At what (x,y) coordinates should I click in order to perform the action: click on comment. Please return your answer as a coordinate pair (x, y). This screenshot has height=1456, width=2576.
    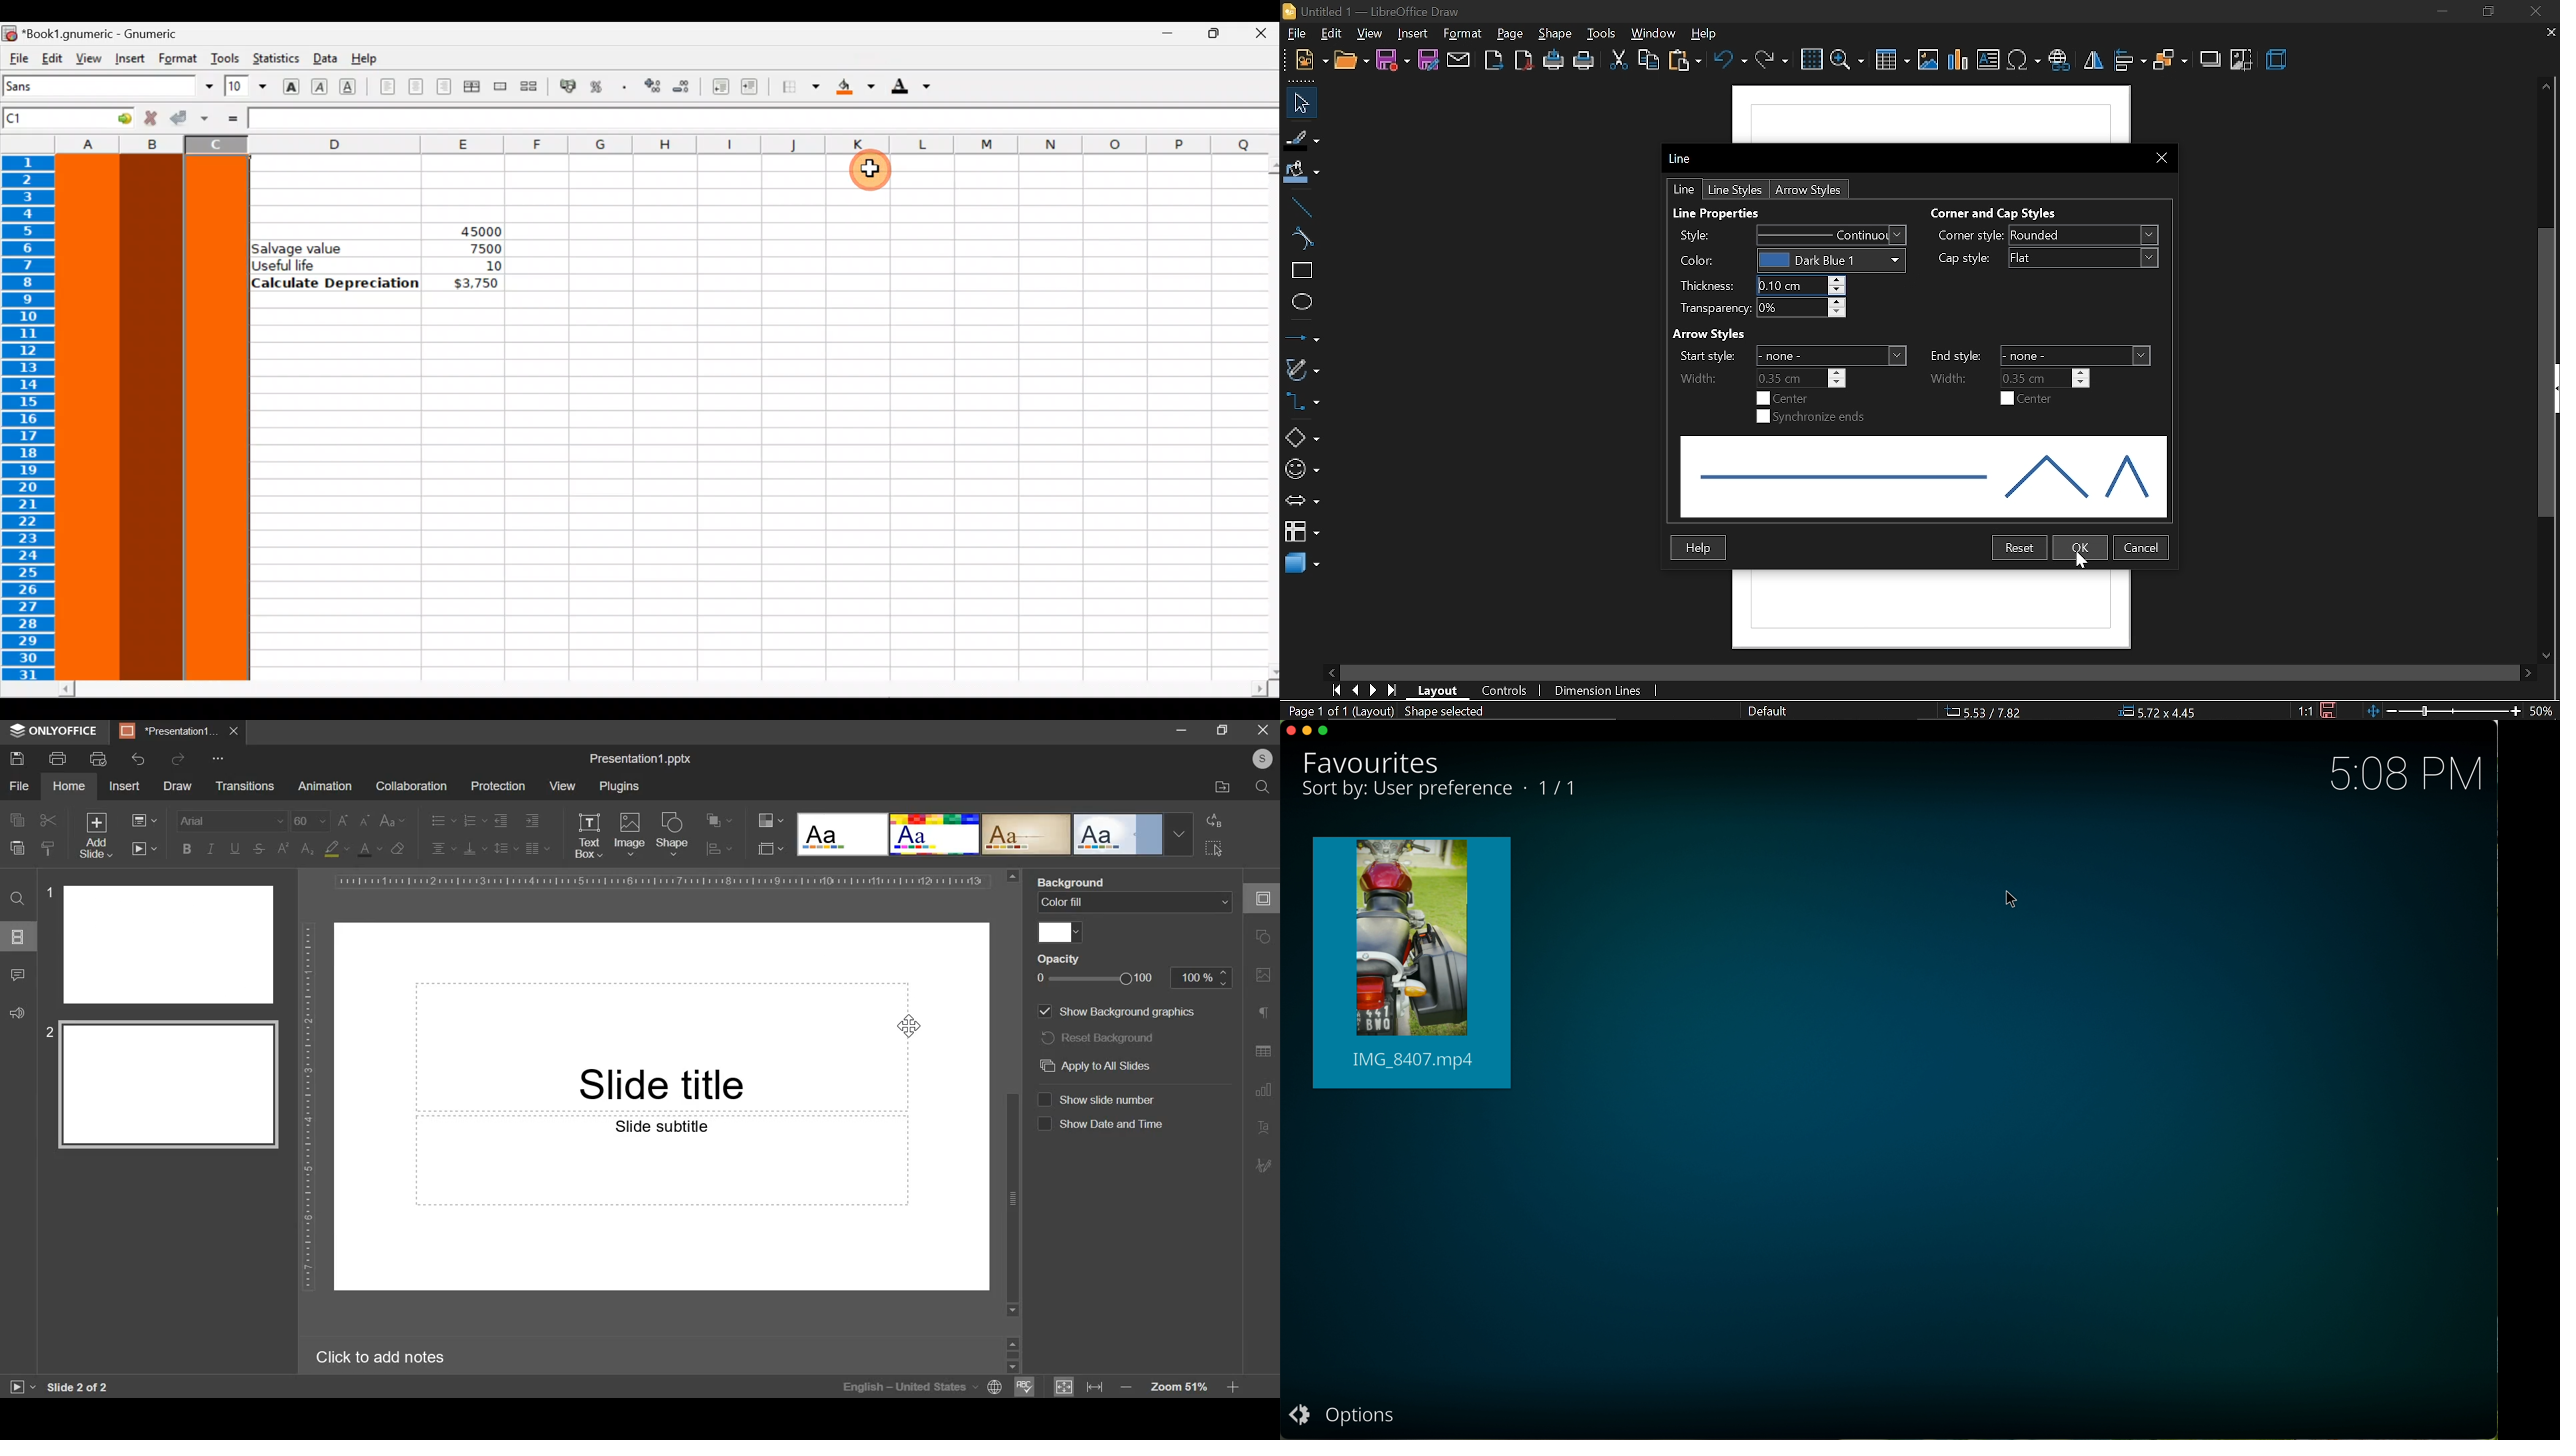
    Looking at the image, I should click on (17, 973).